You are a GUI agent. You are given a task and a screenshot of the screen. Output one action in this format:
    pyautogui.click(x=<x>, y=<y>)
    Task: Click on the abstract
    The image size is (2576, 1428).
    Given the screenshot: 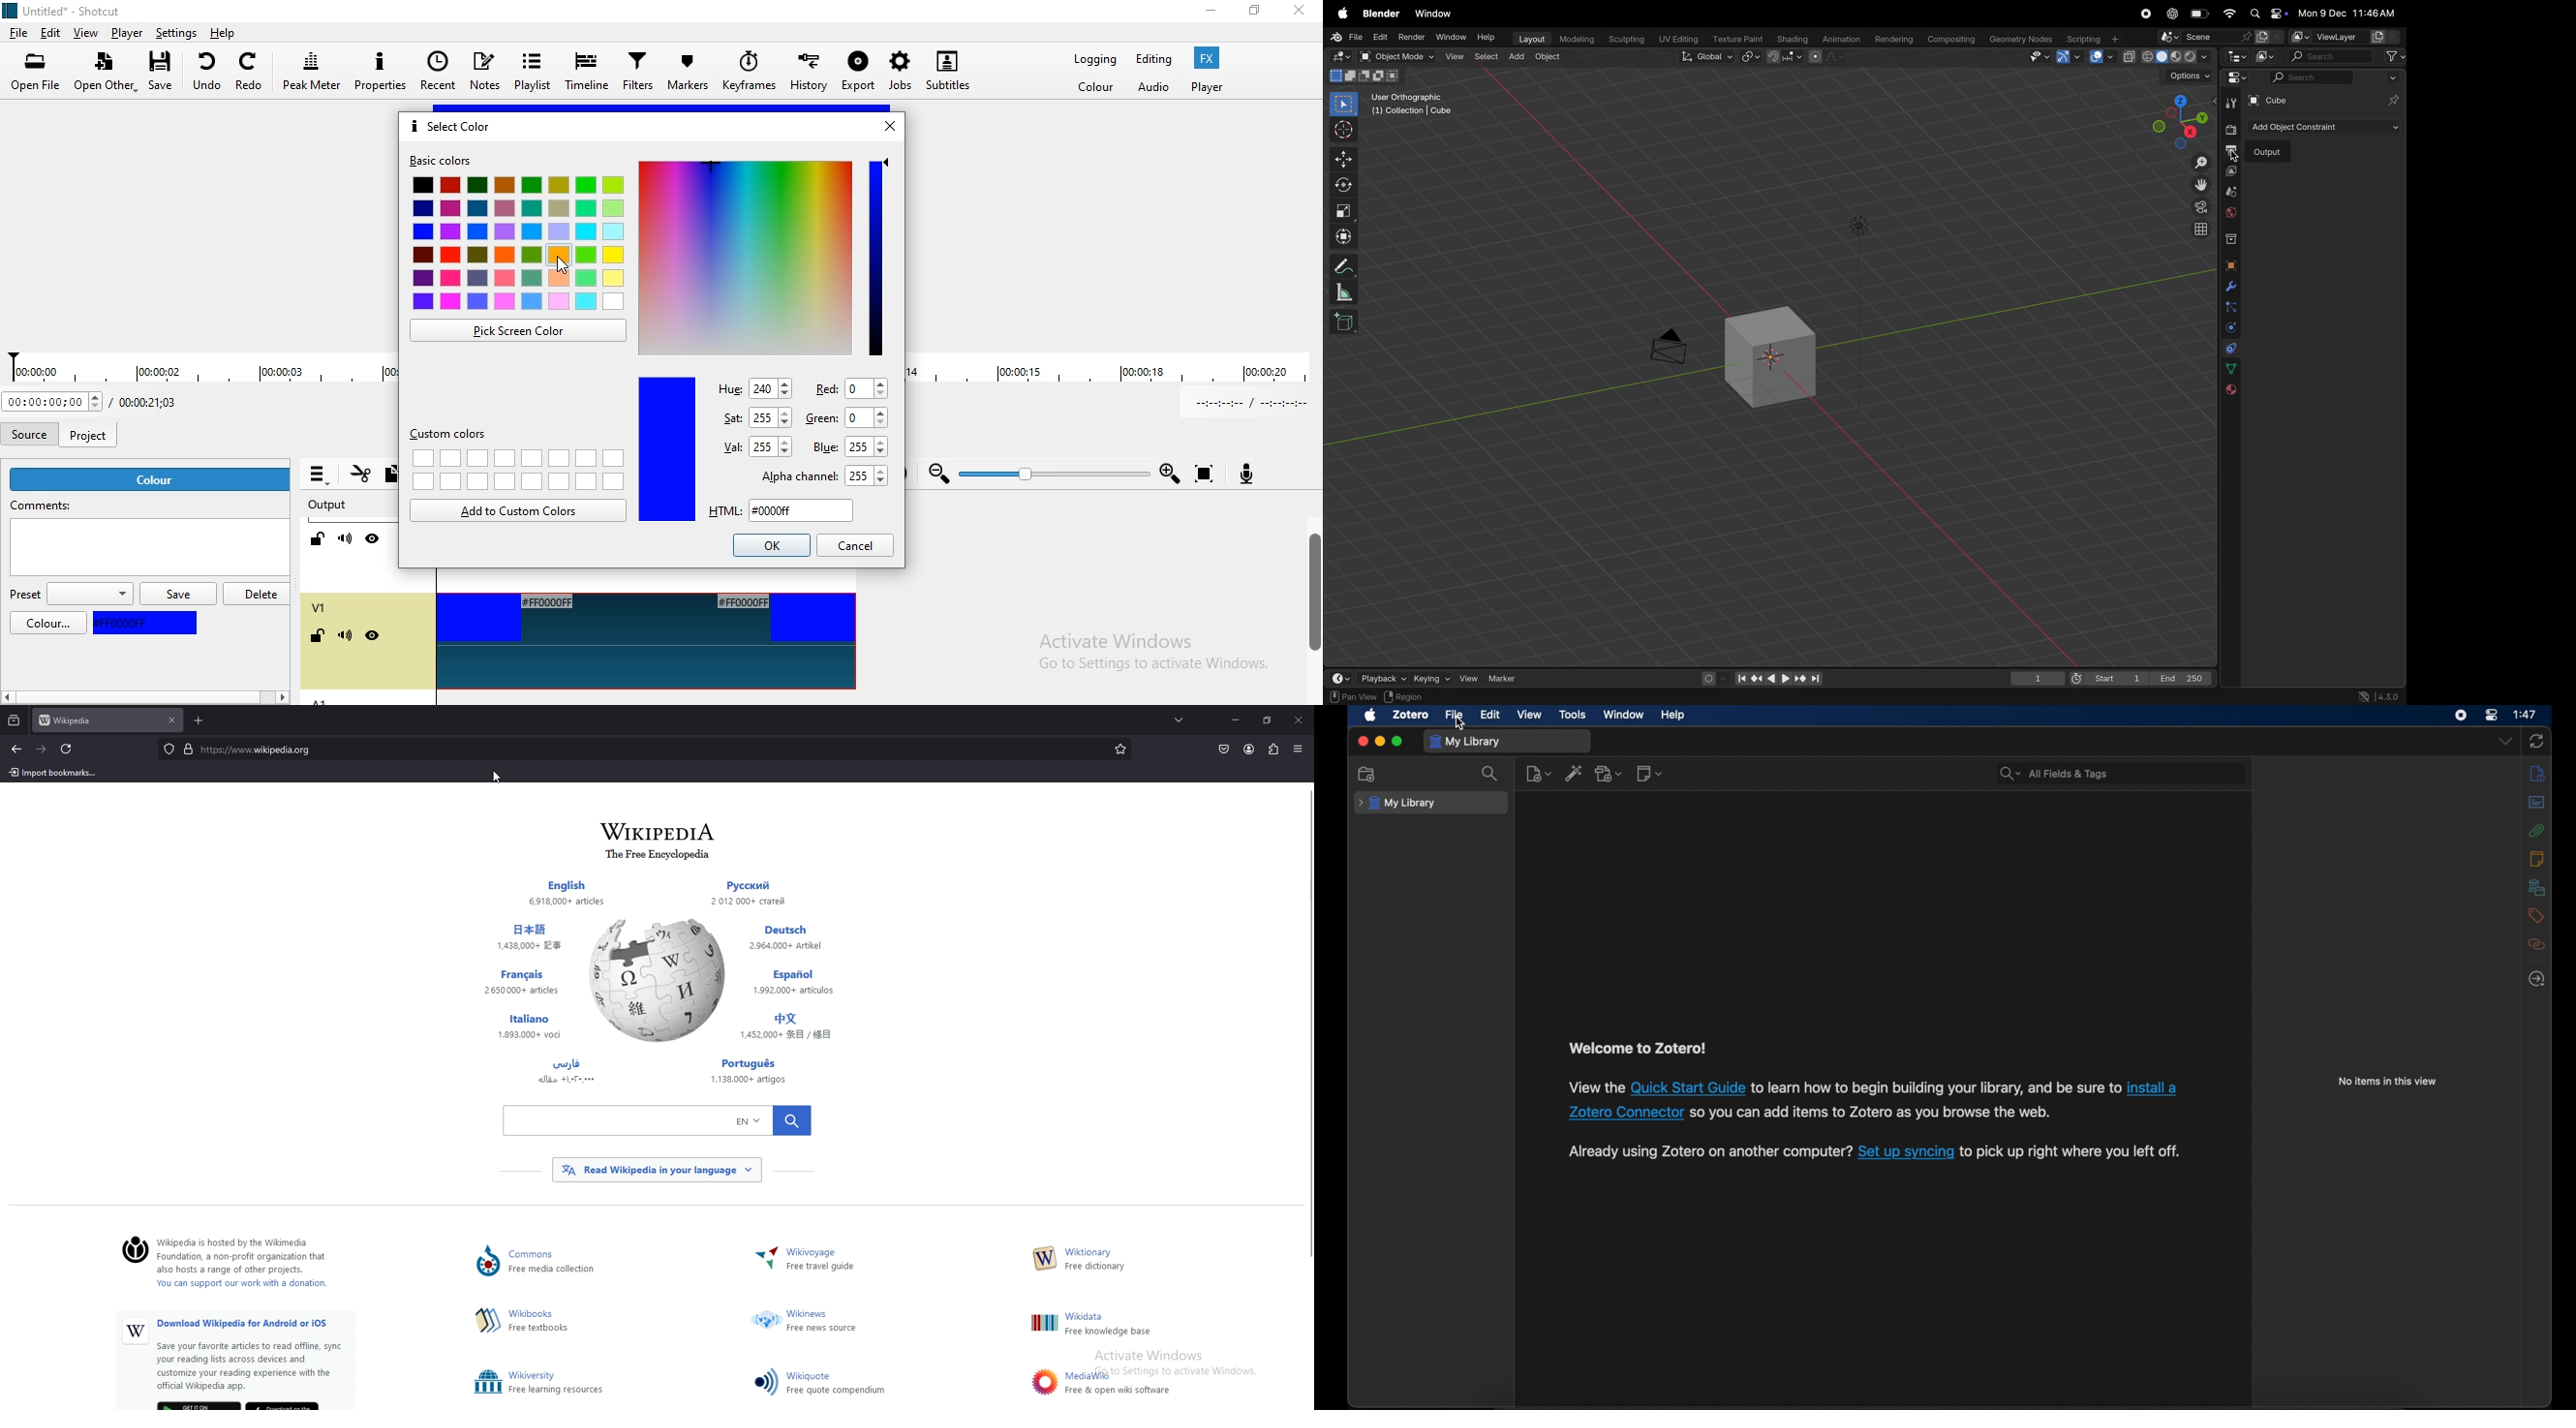 What is the action you would take?
    pyautogui.click(x=2538, y=803)
    